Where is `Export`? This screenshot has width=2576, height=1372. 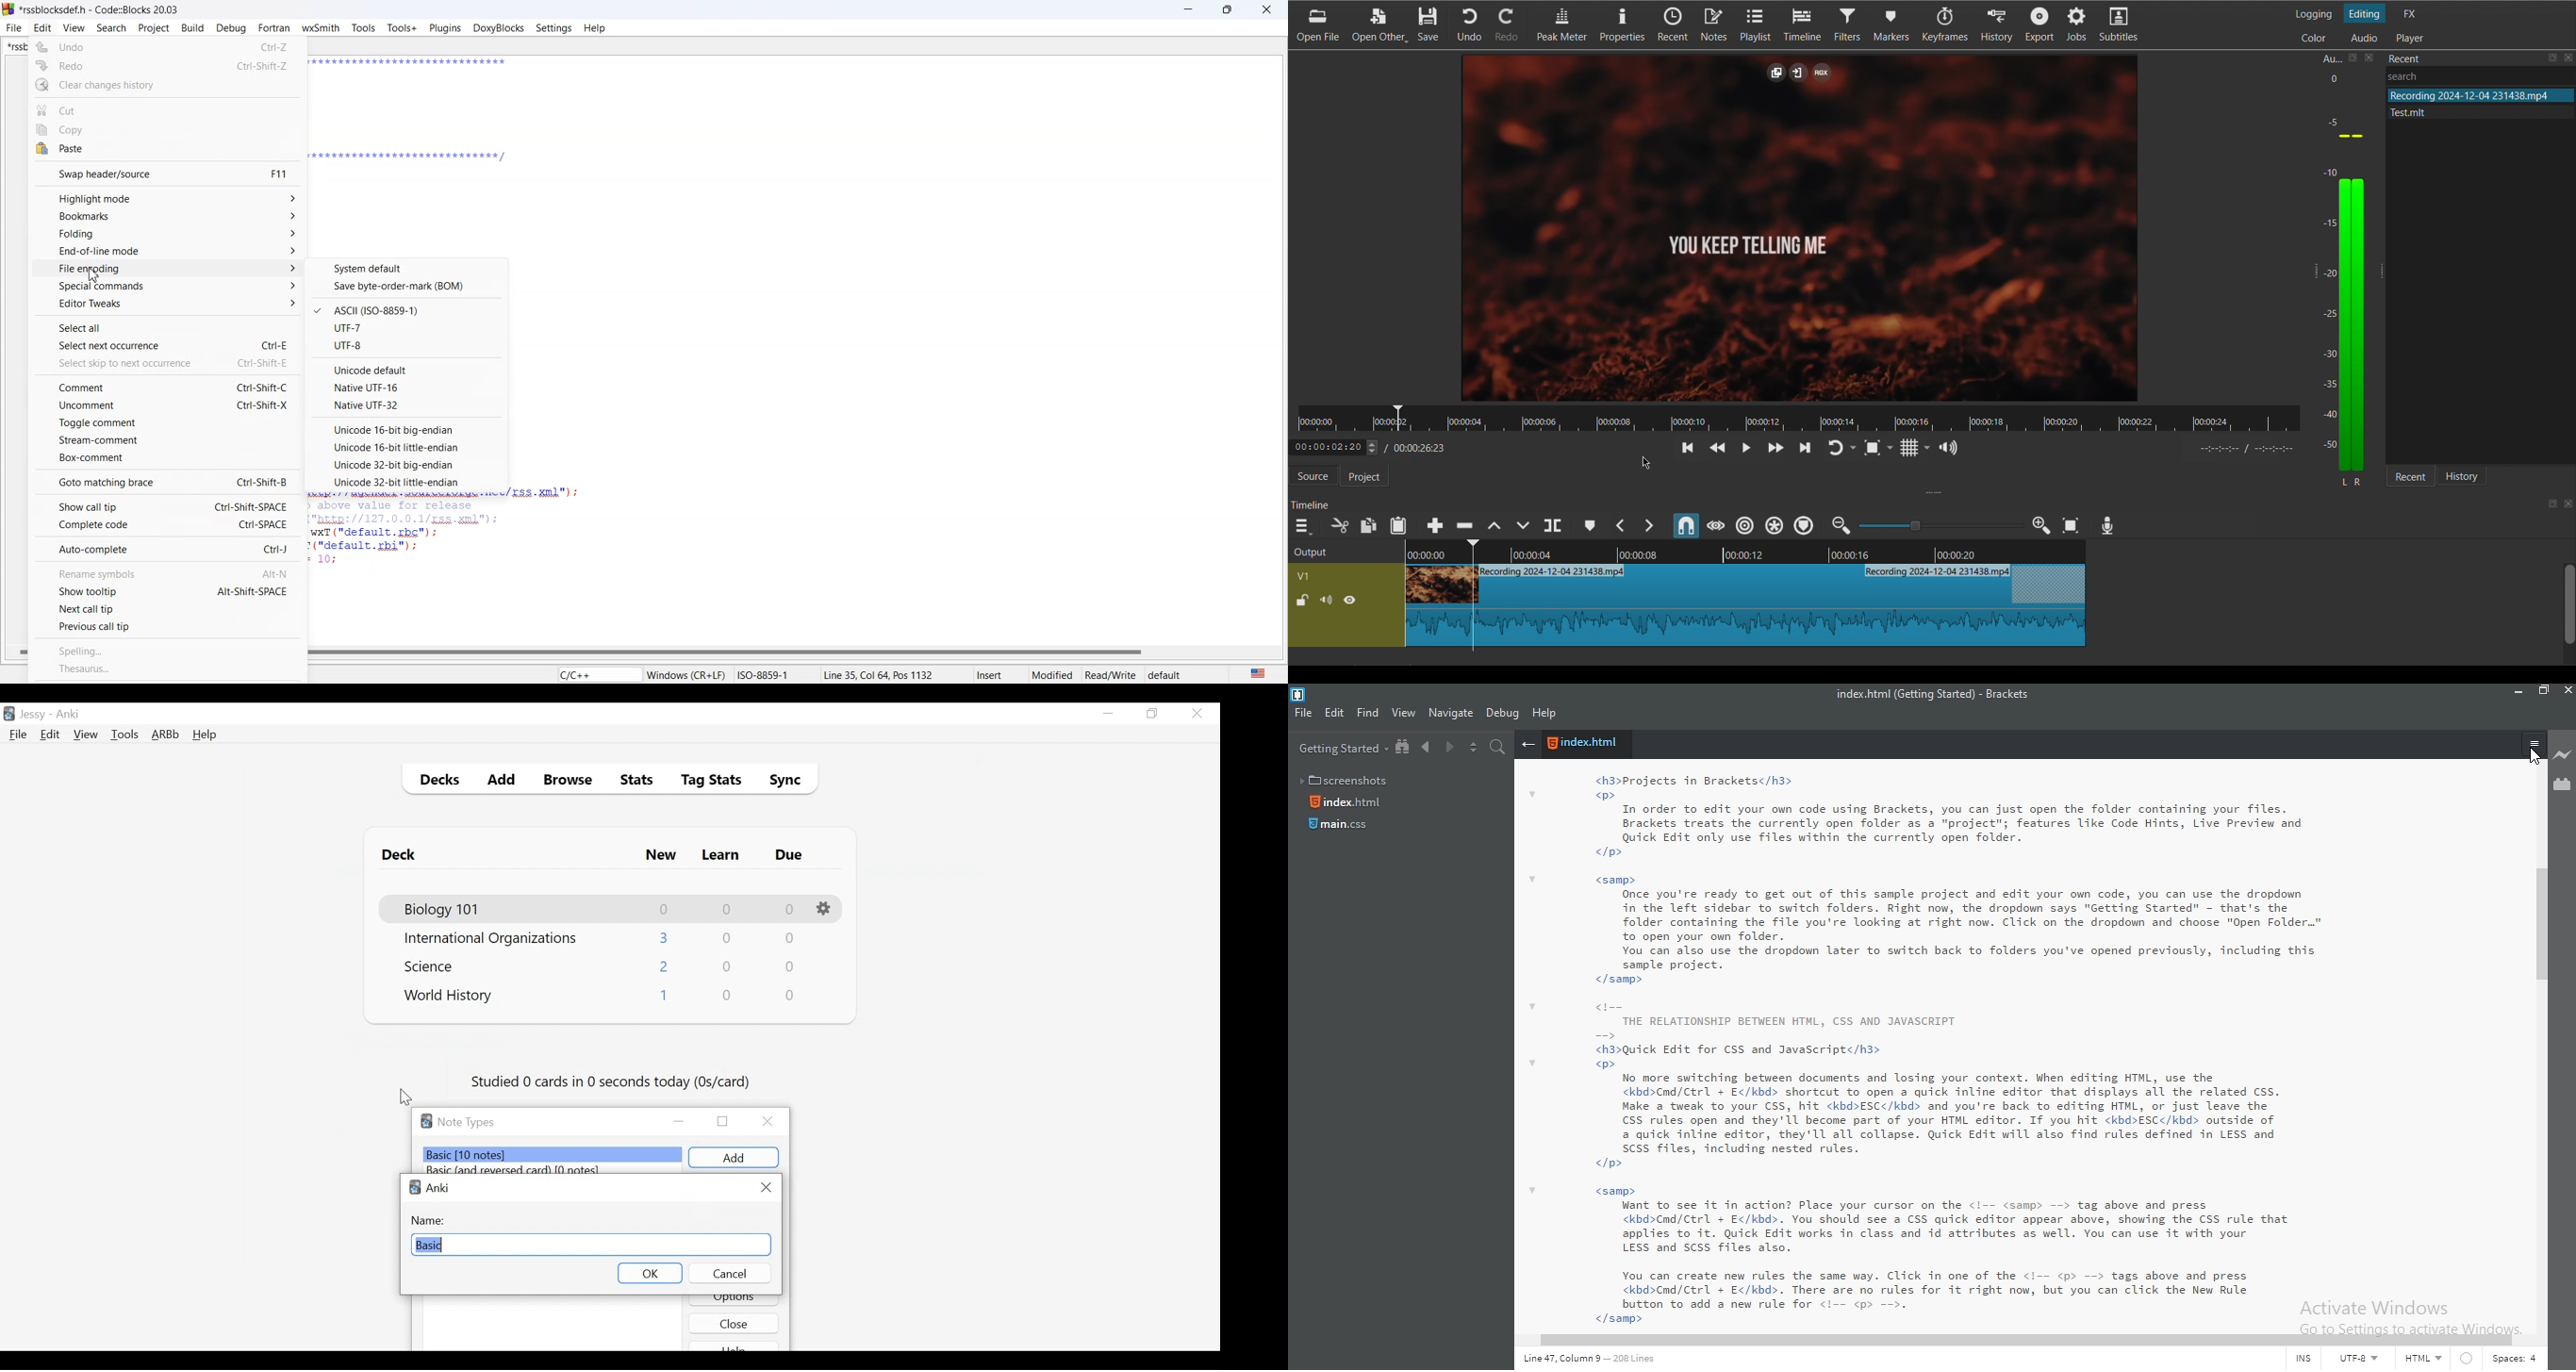 Export is located at coordinates (2041, 27).